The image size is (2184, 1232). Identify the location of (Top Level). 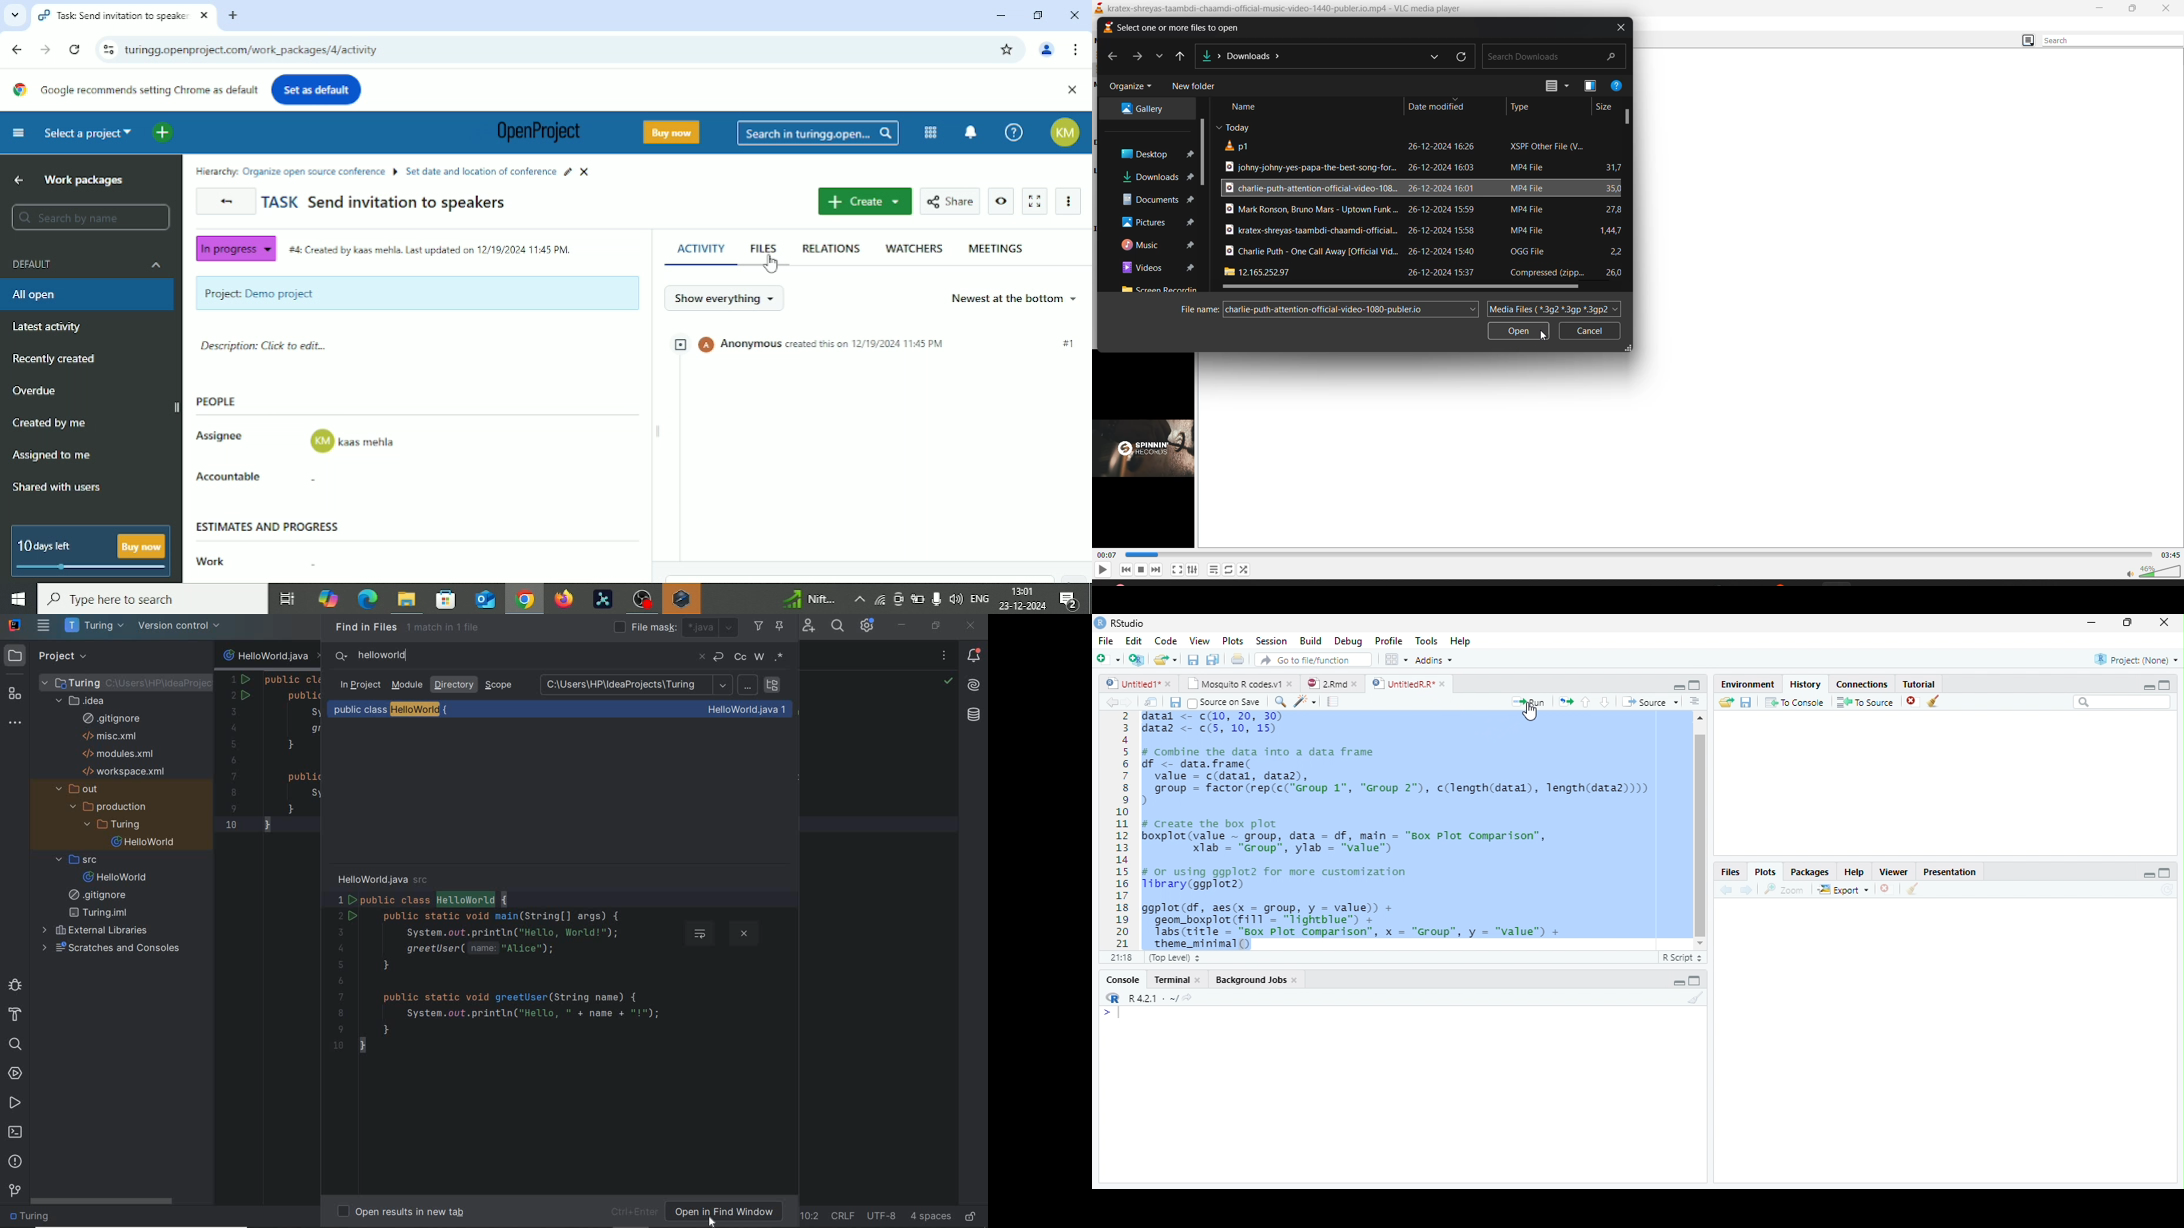
(1173, 959).